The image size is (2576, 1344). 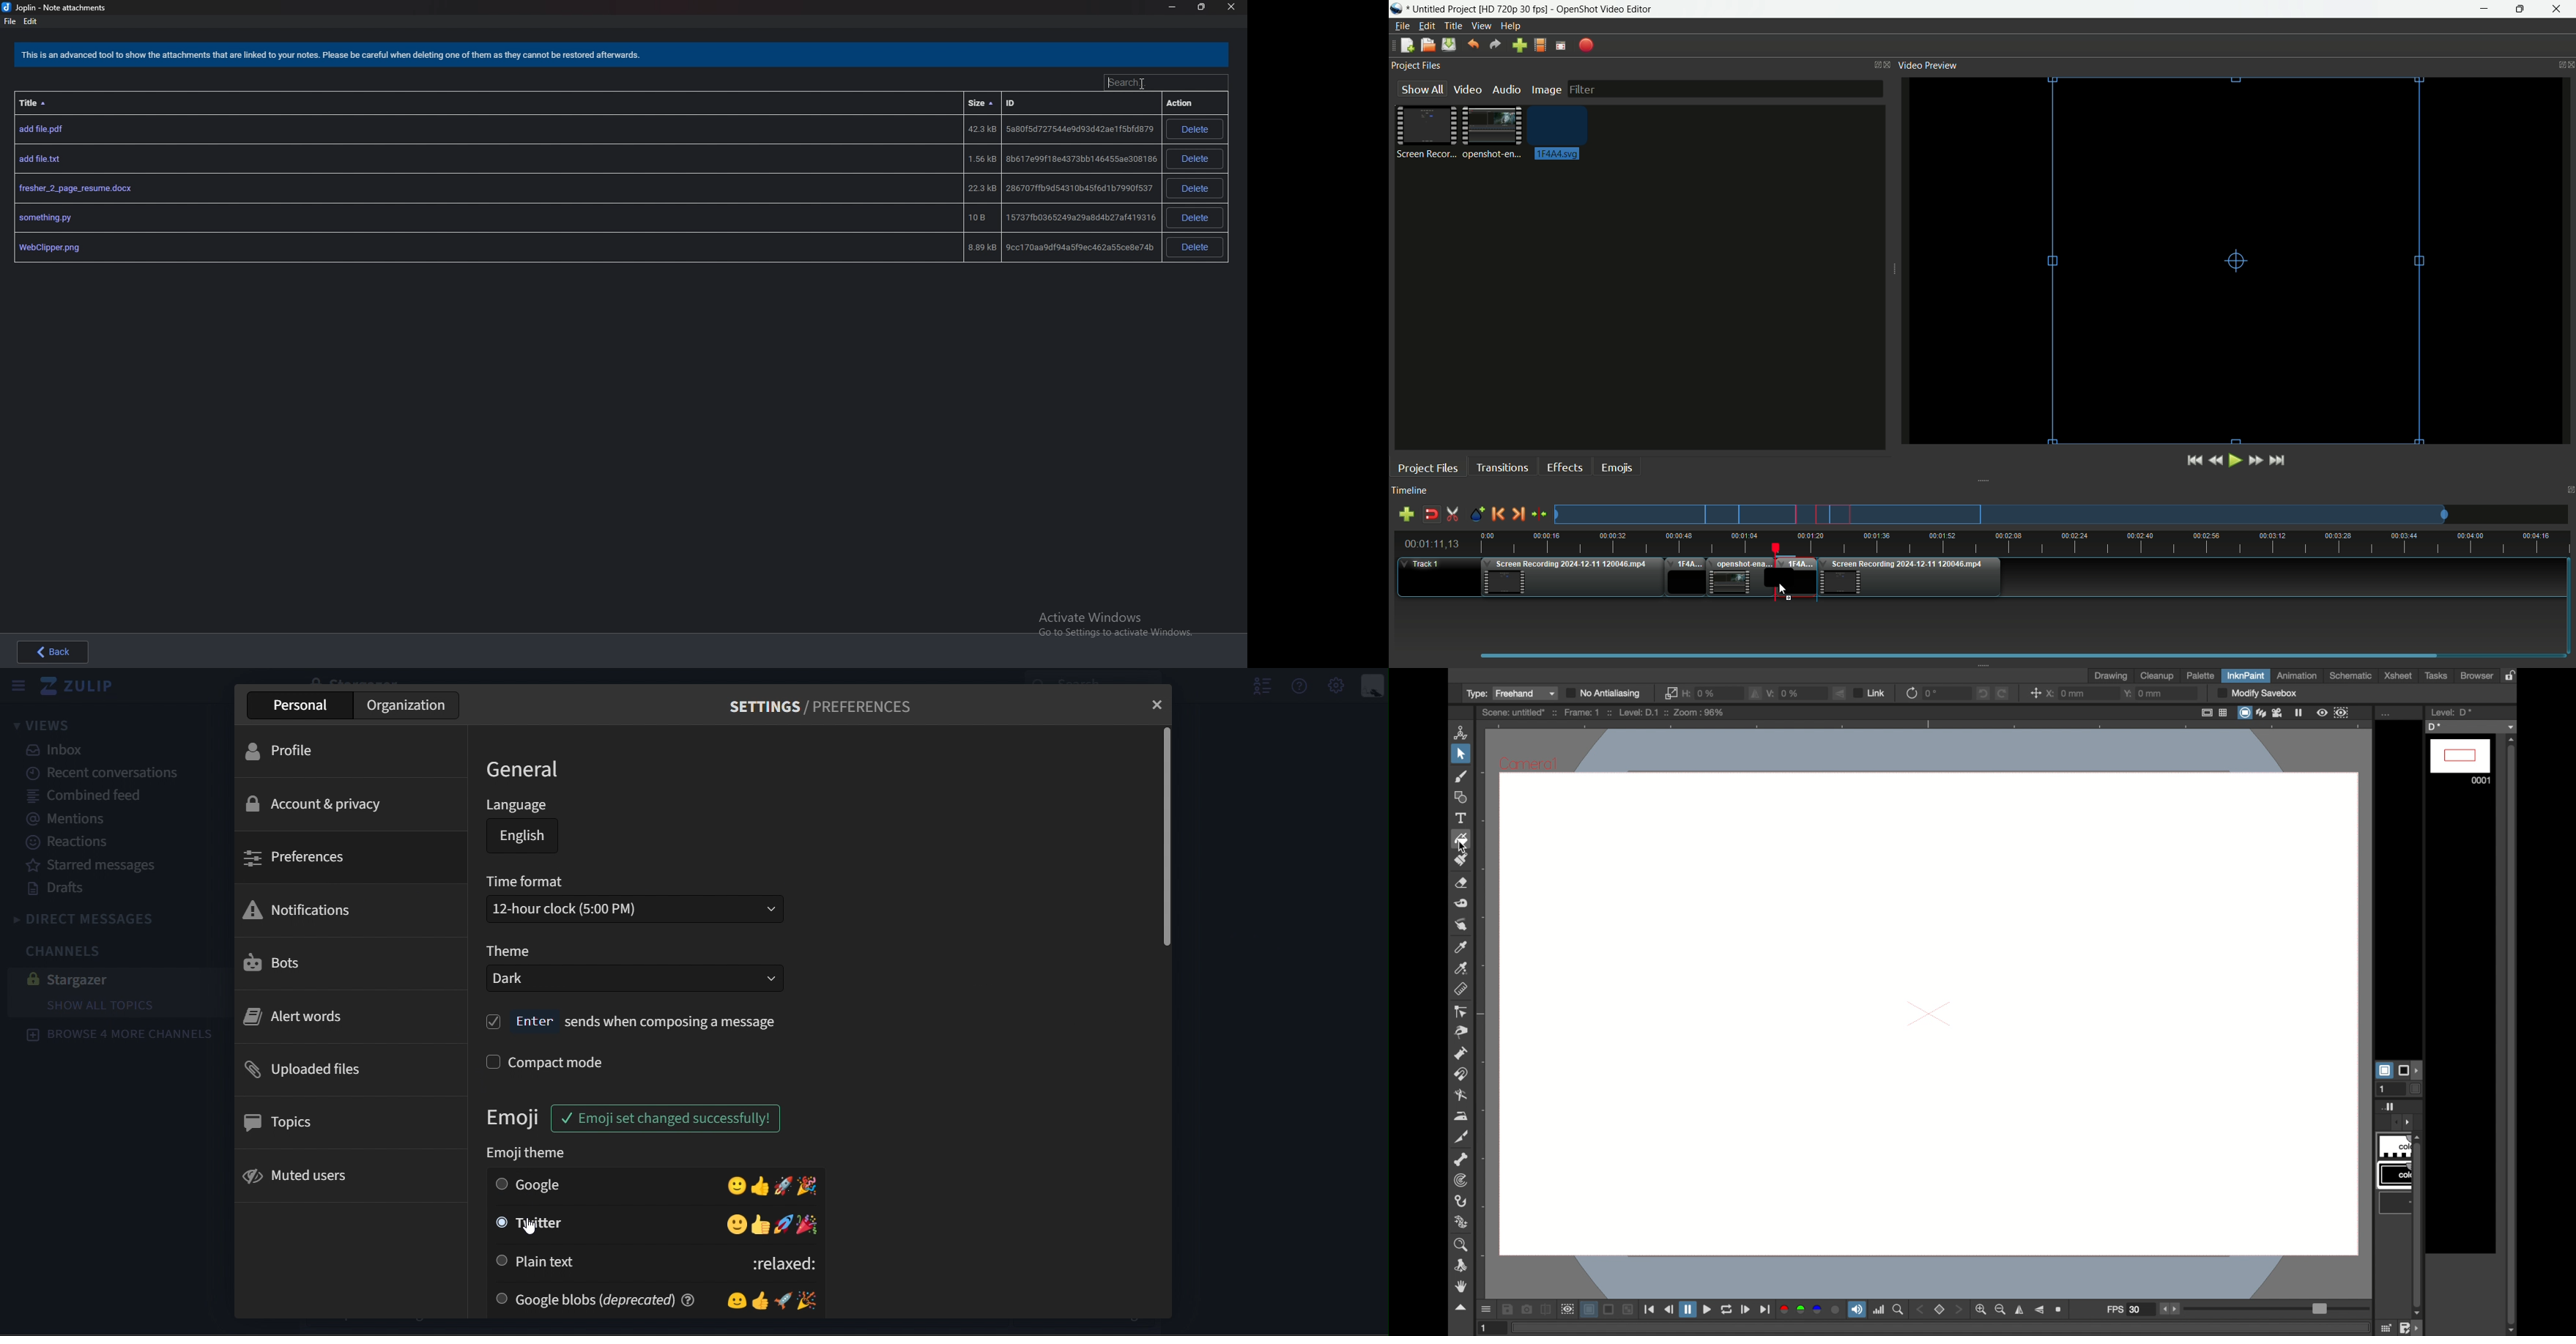 What do you see at coordinates (59, 888) in the screenshot?
I see `drafts` at bounding box center [59, 888].